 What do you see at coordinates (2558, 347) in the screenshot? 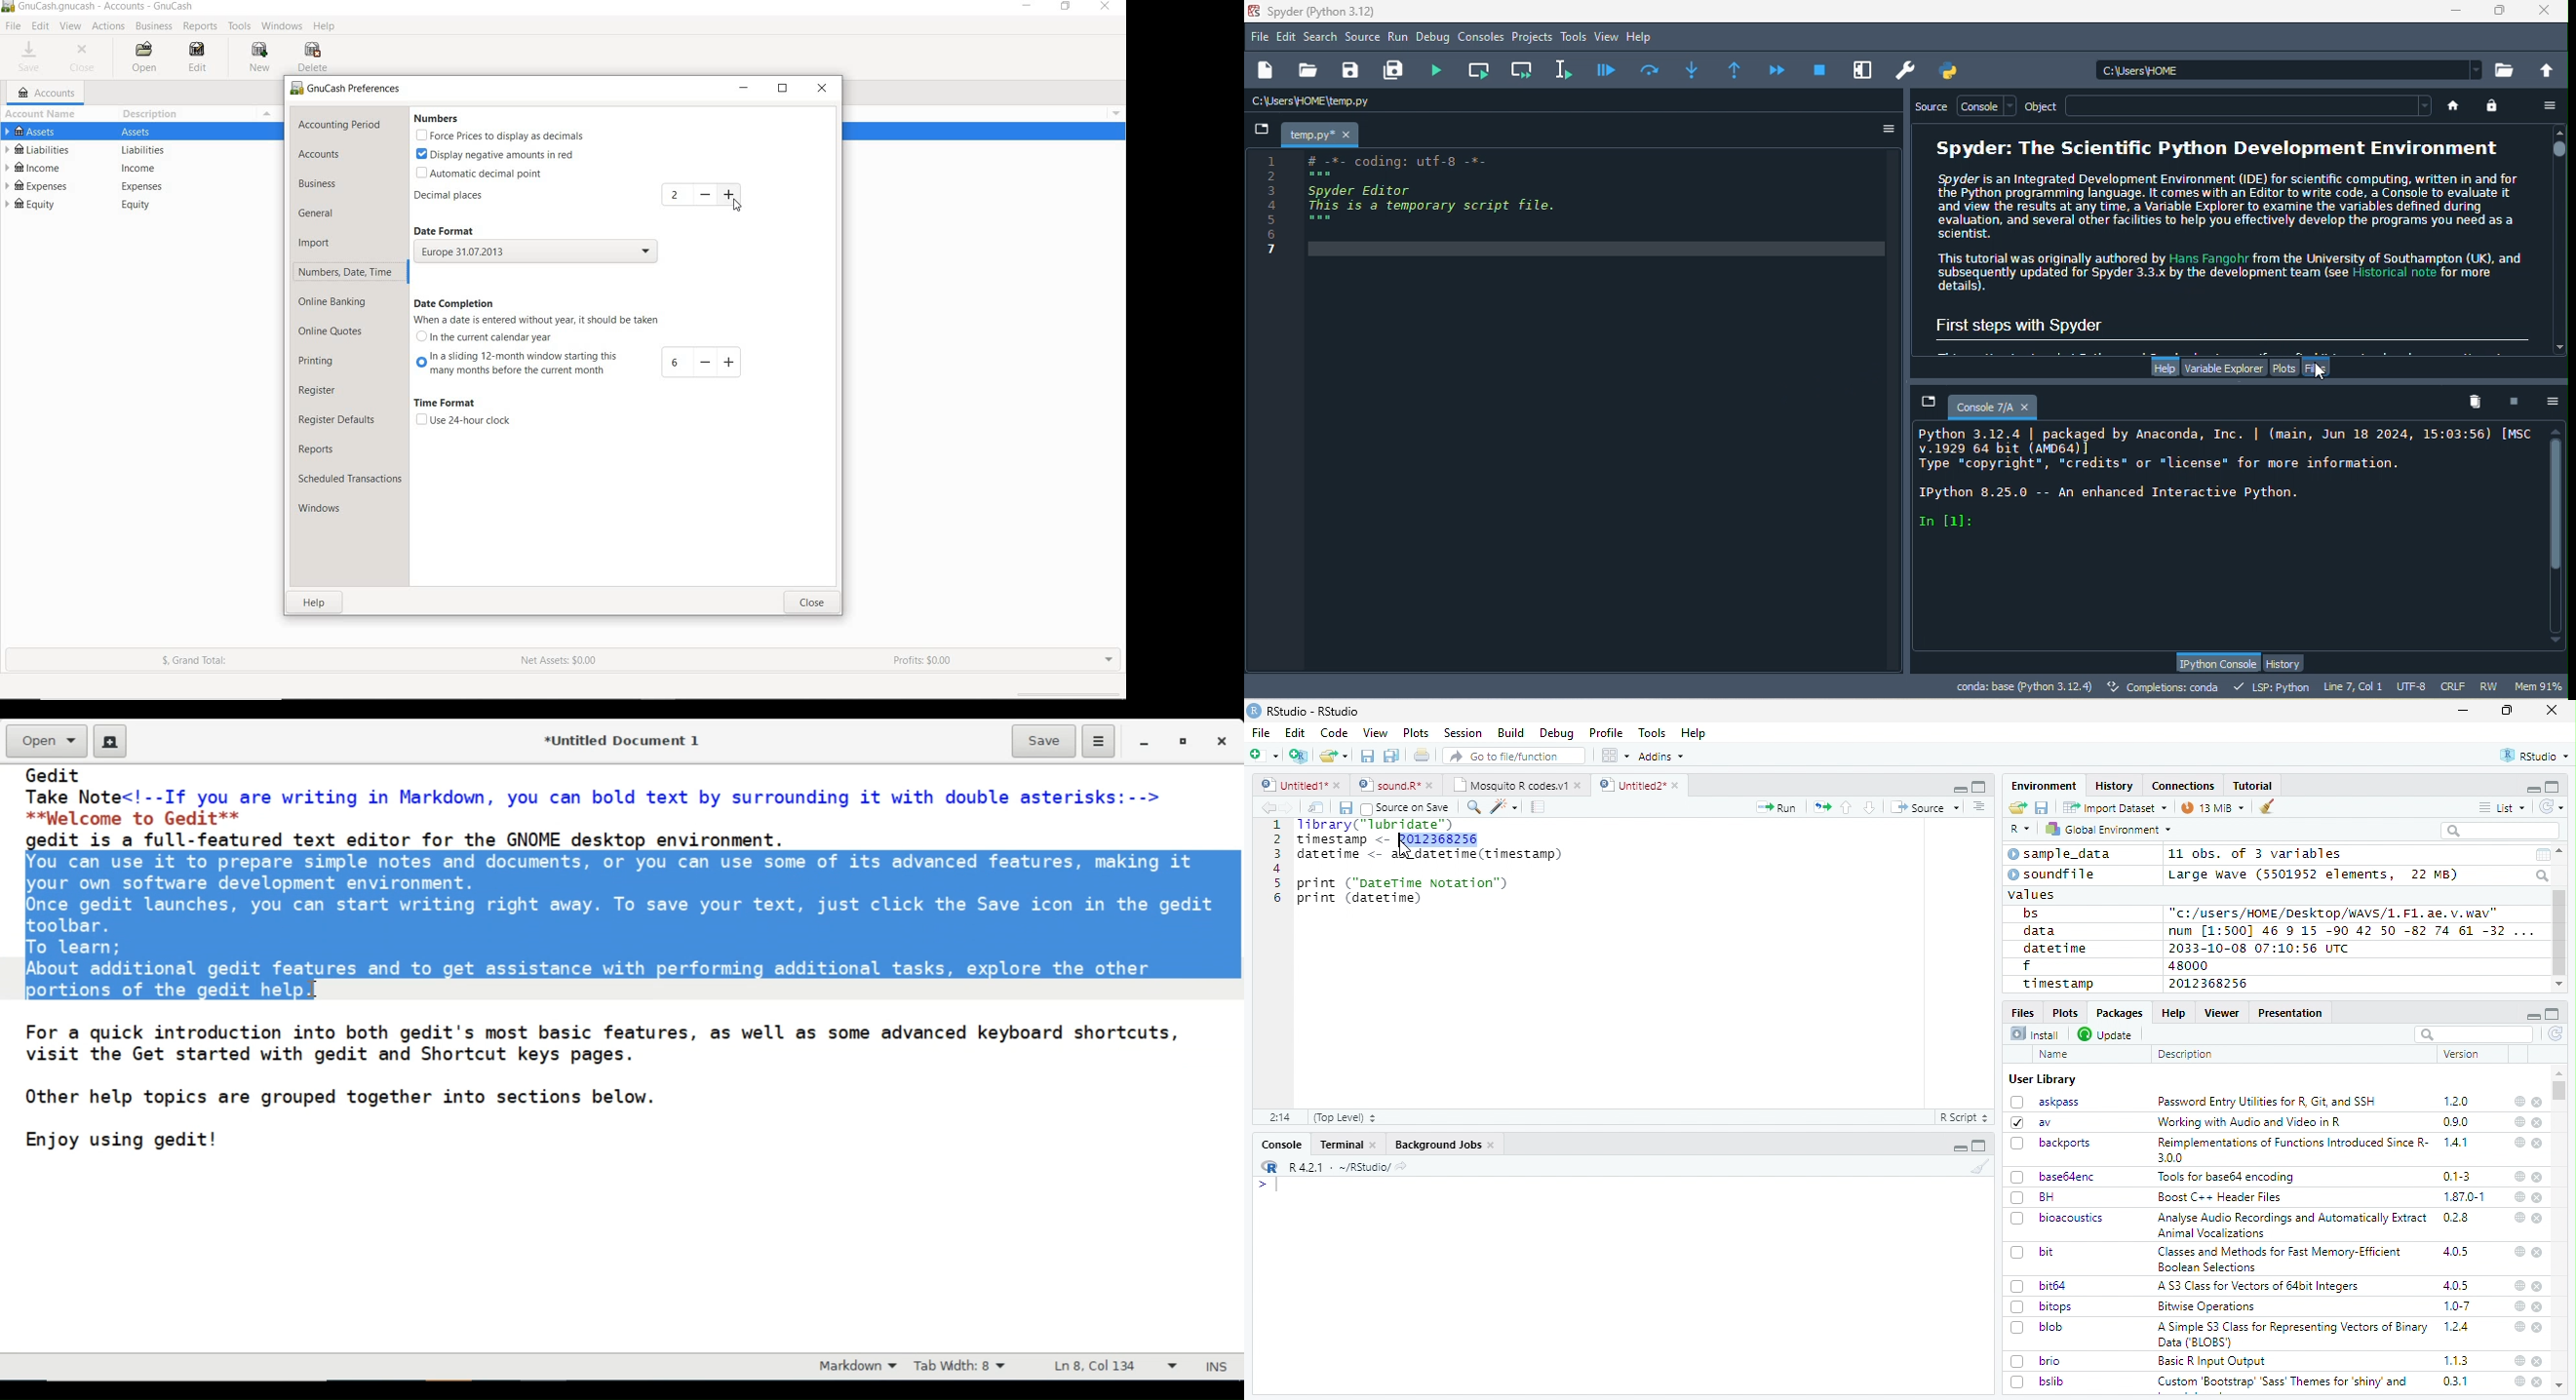
I see `scroll down` at bounding box center [2558, 347].